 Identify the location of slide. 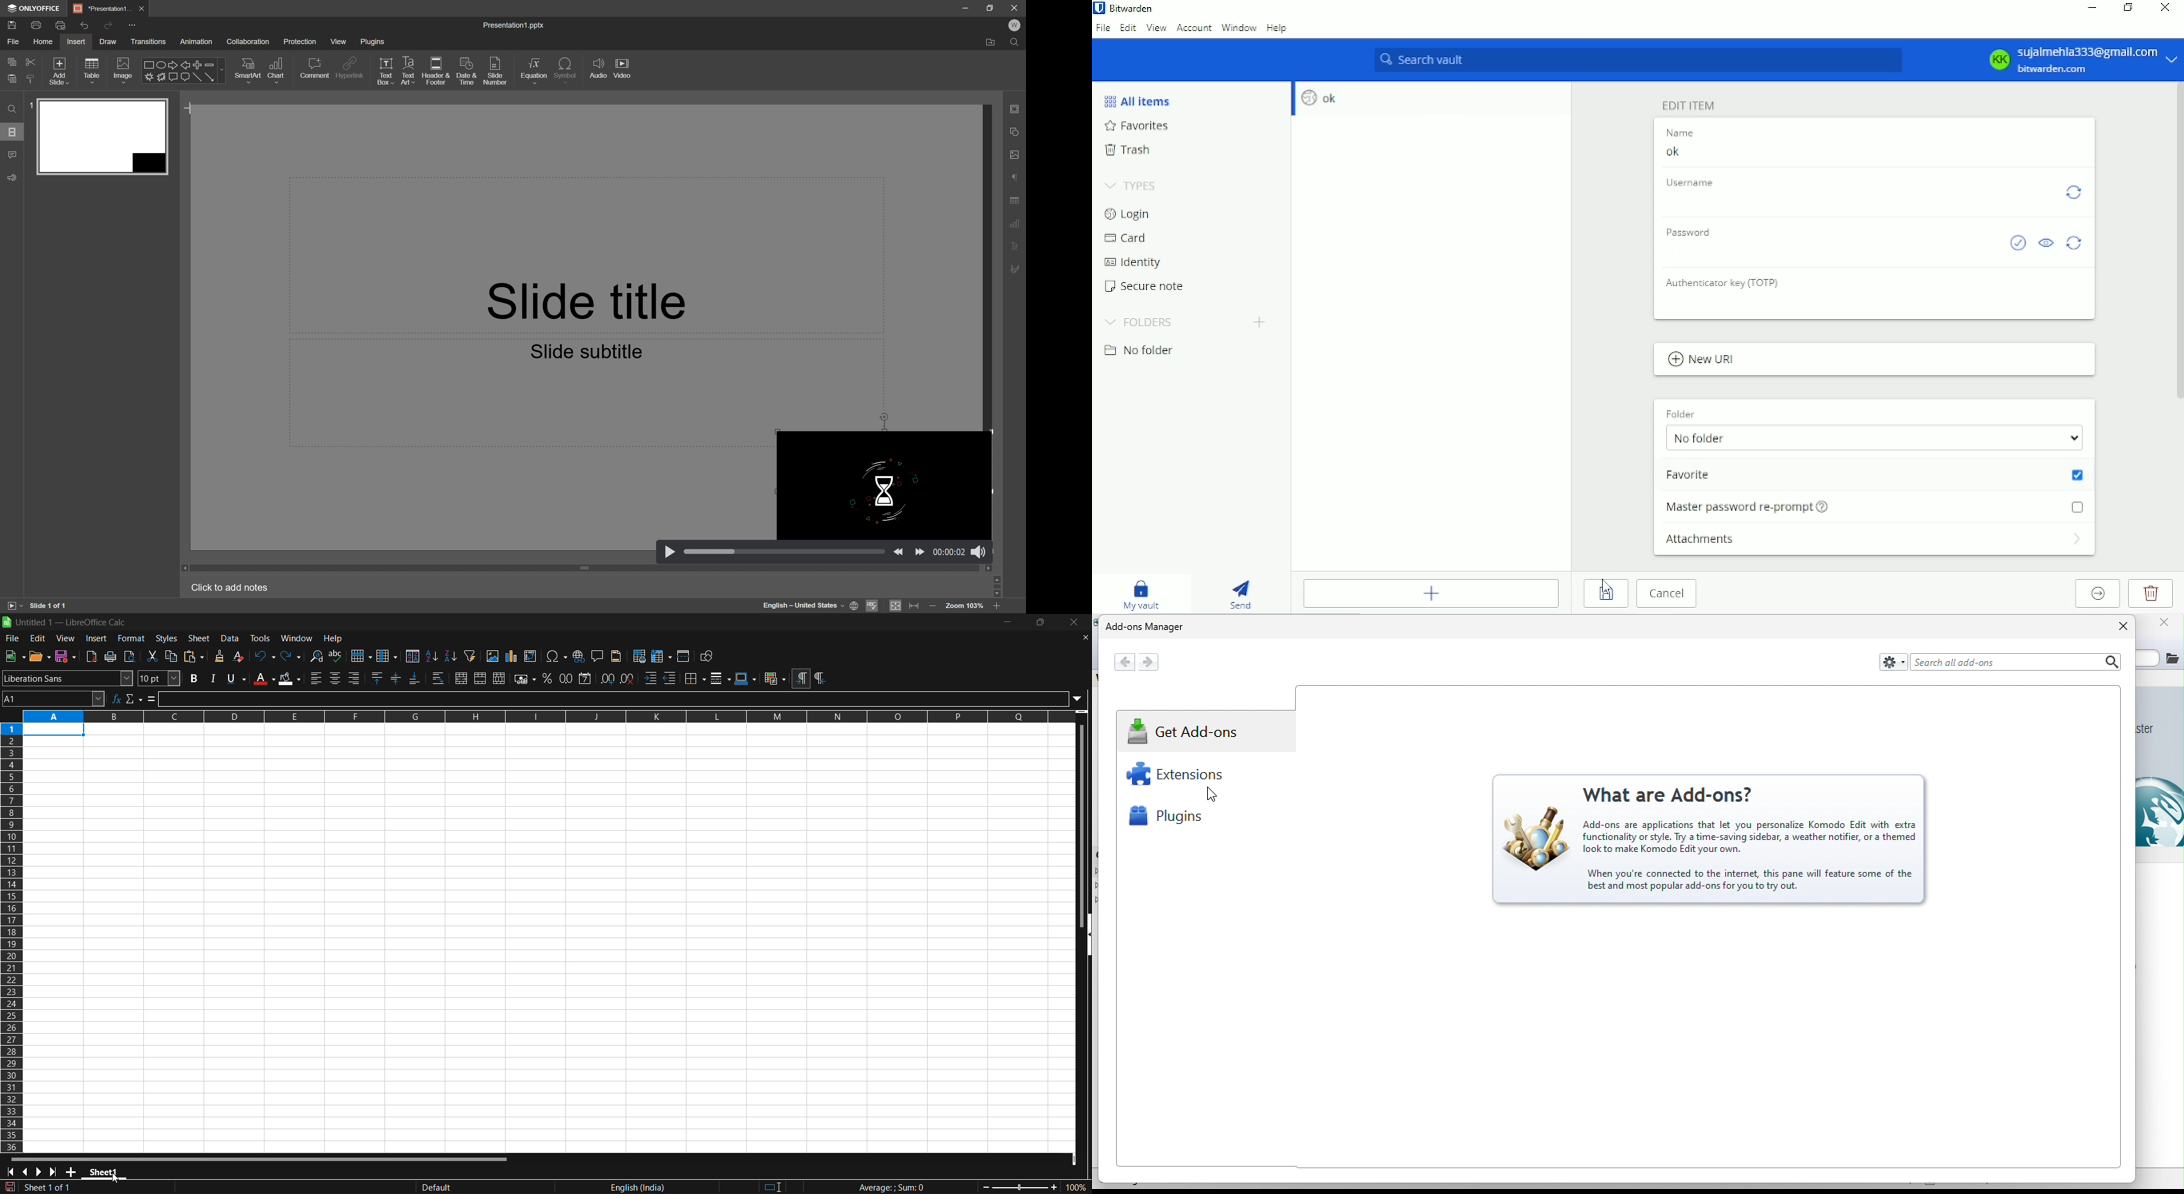
(102, 135).